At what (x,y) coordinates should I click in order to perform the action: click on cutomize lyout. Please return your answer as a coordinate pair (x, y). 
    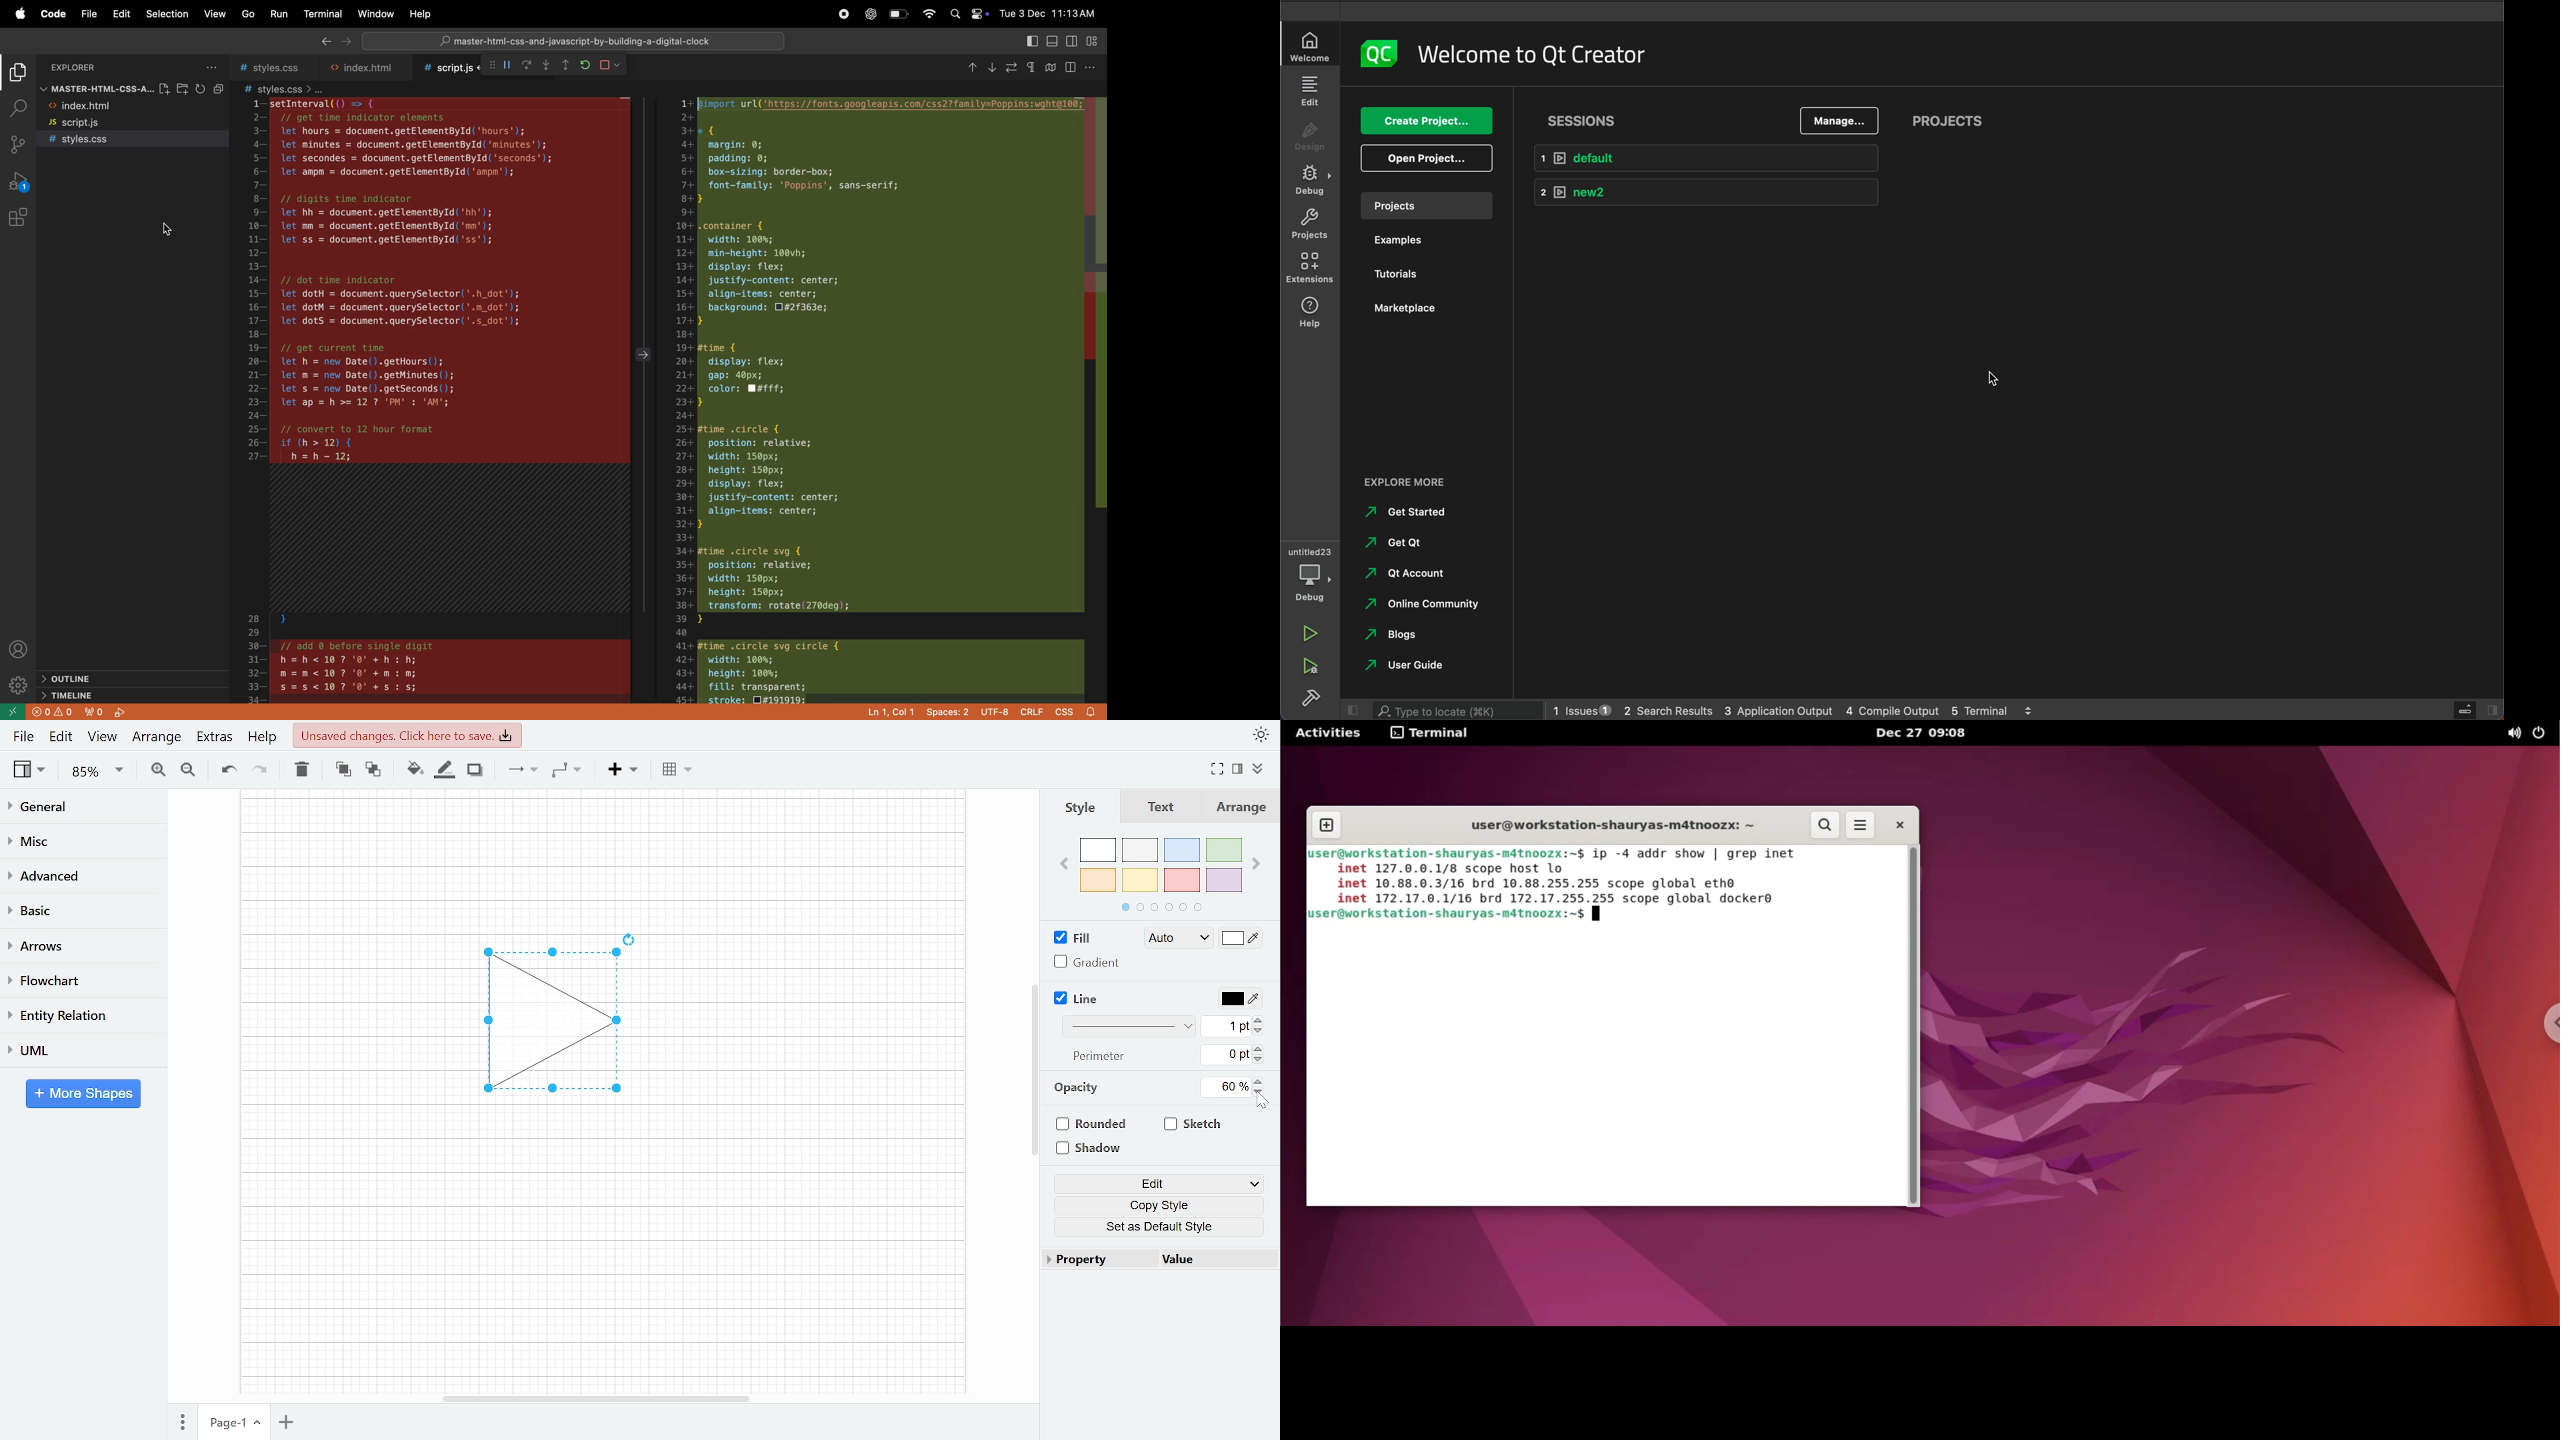
    Looking at the image, I should click on (1095, 40).